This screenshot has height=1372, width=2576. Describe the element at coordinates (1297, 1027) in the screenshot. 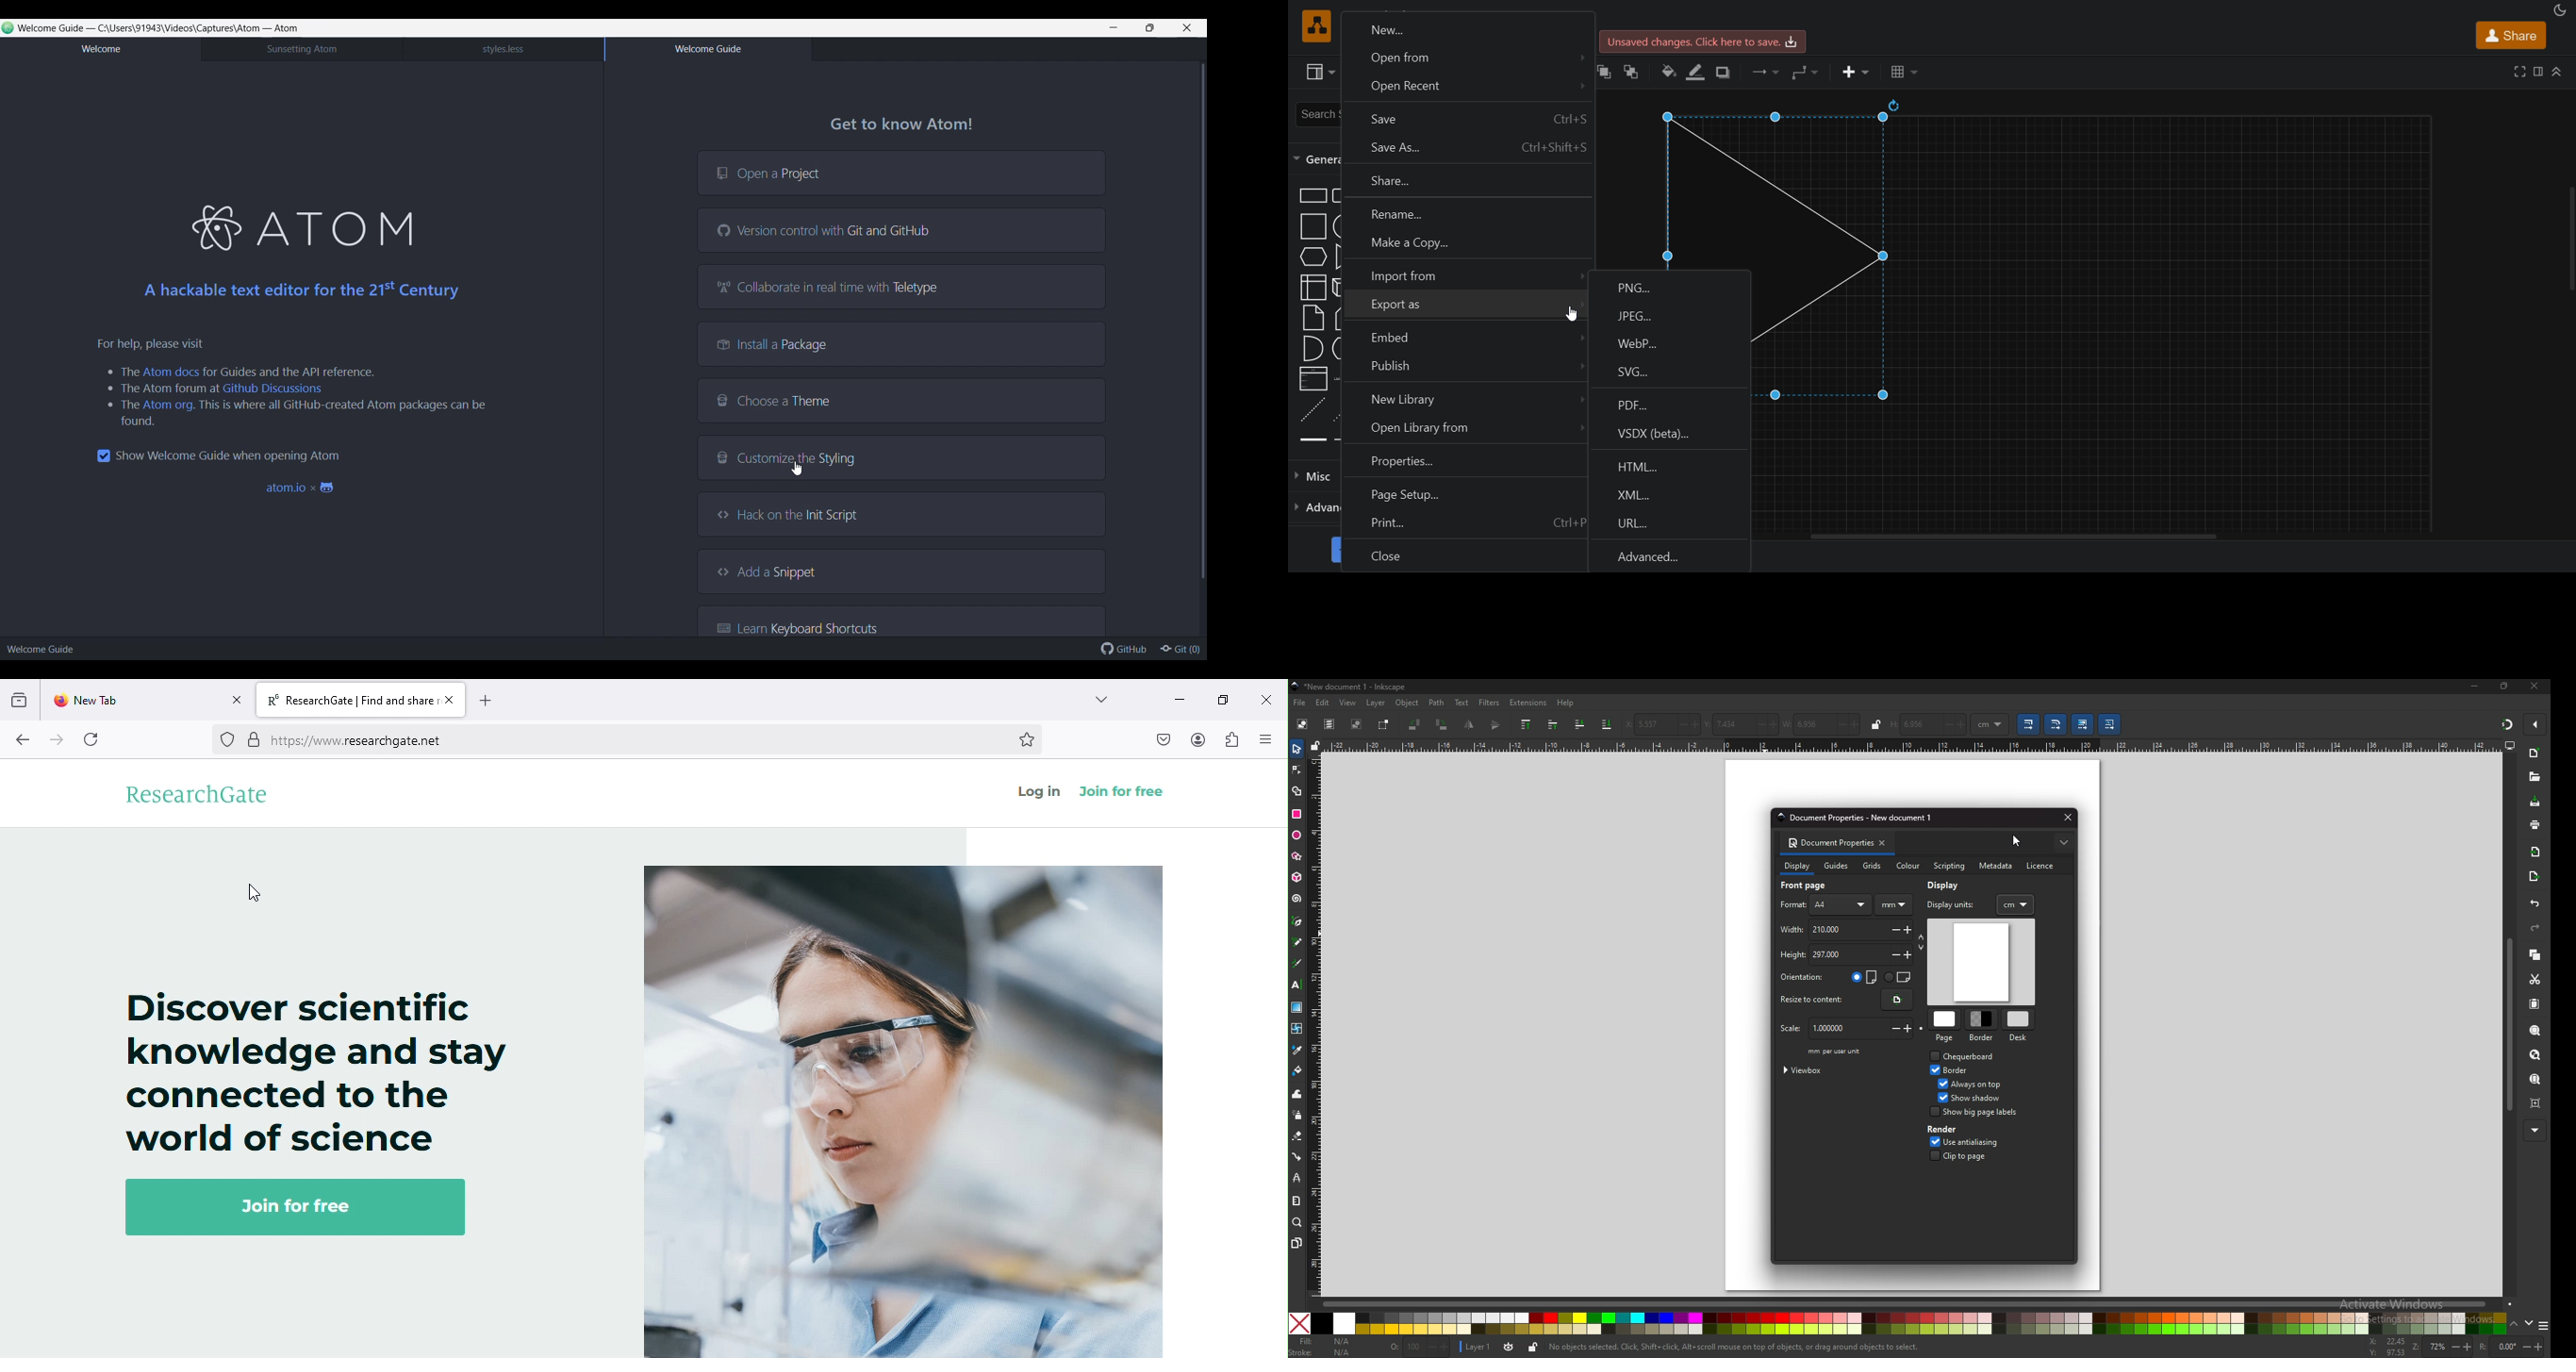

I see `mesh` at that location.